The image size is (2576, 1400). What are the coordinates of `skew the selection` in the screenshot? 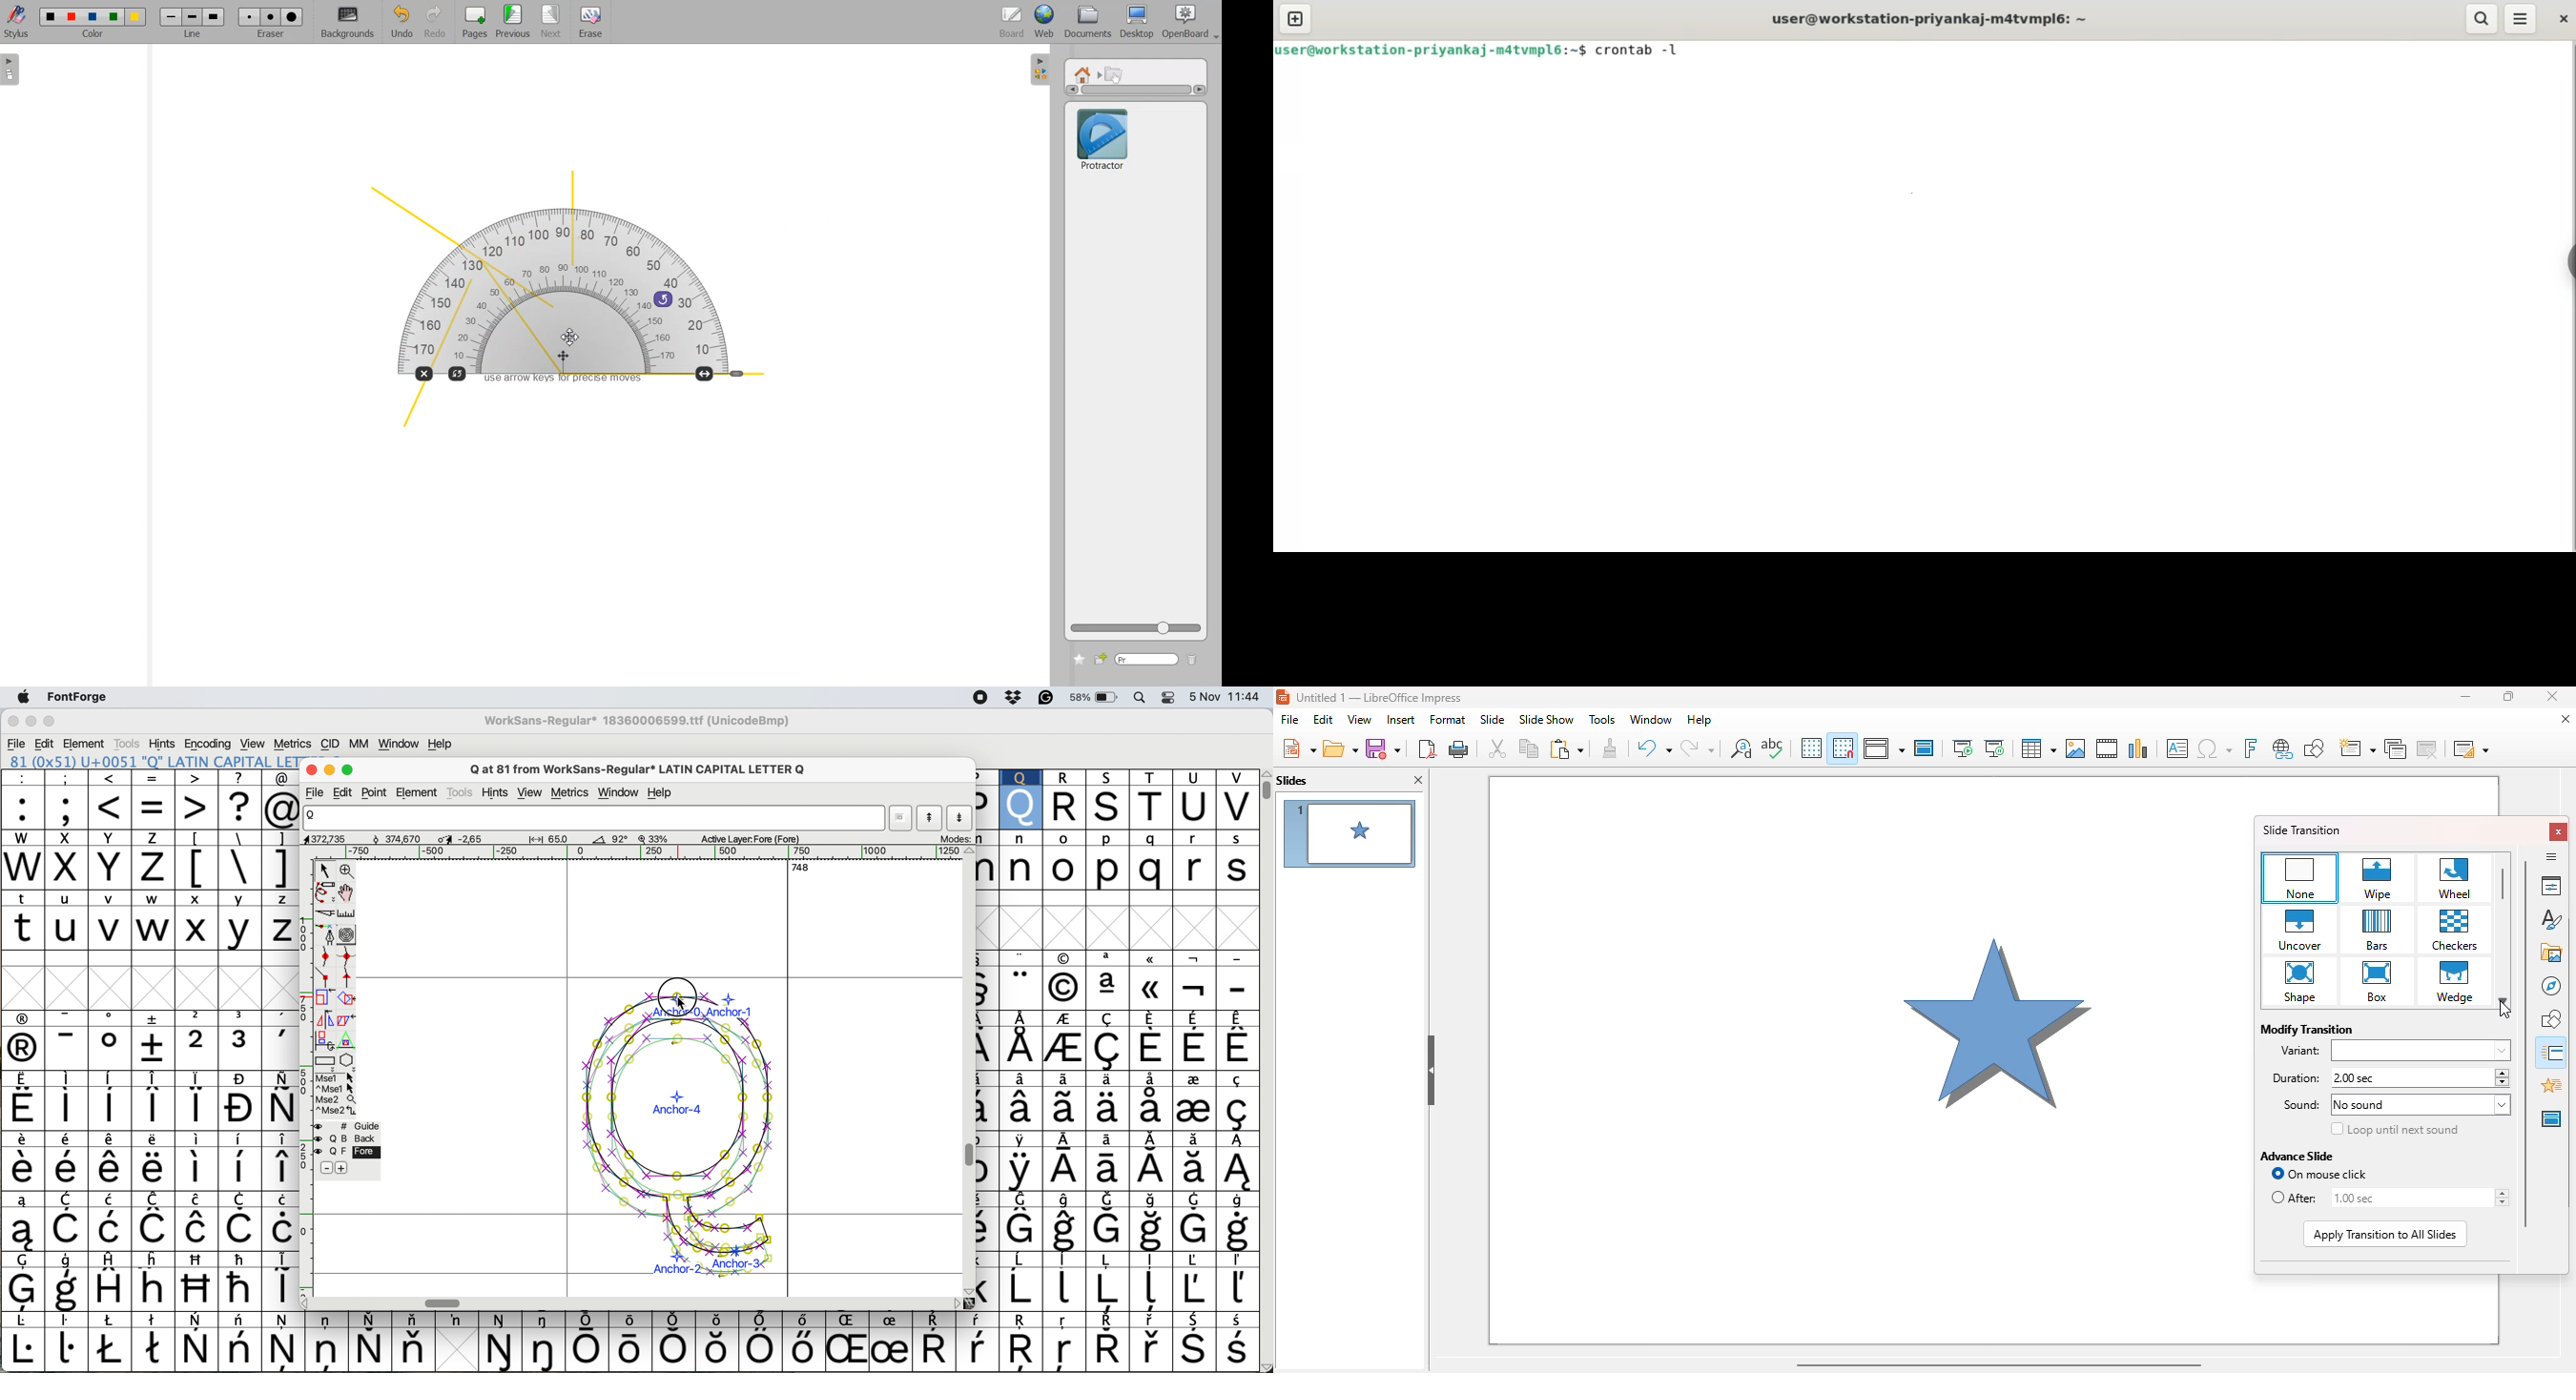 It's located at (346, 1020).